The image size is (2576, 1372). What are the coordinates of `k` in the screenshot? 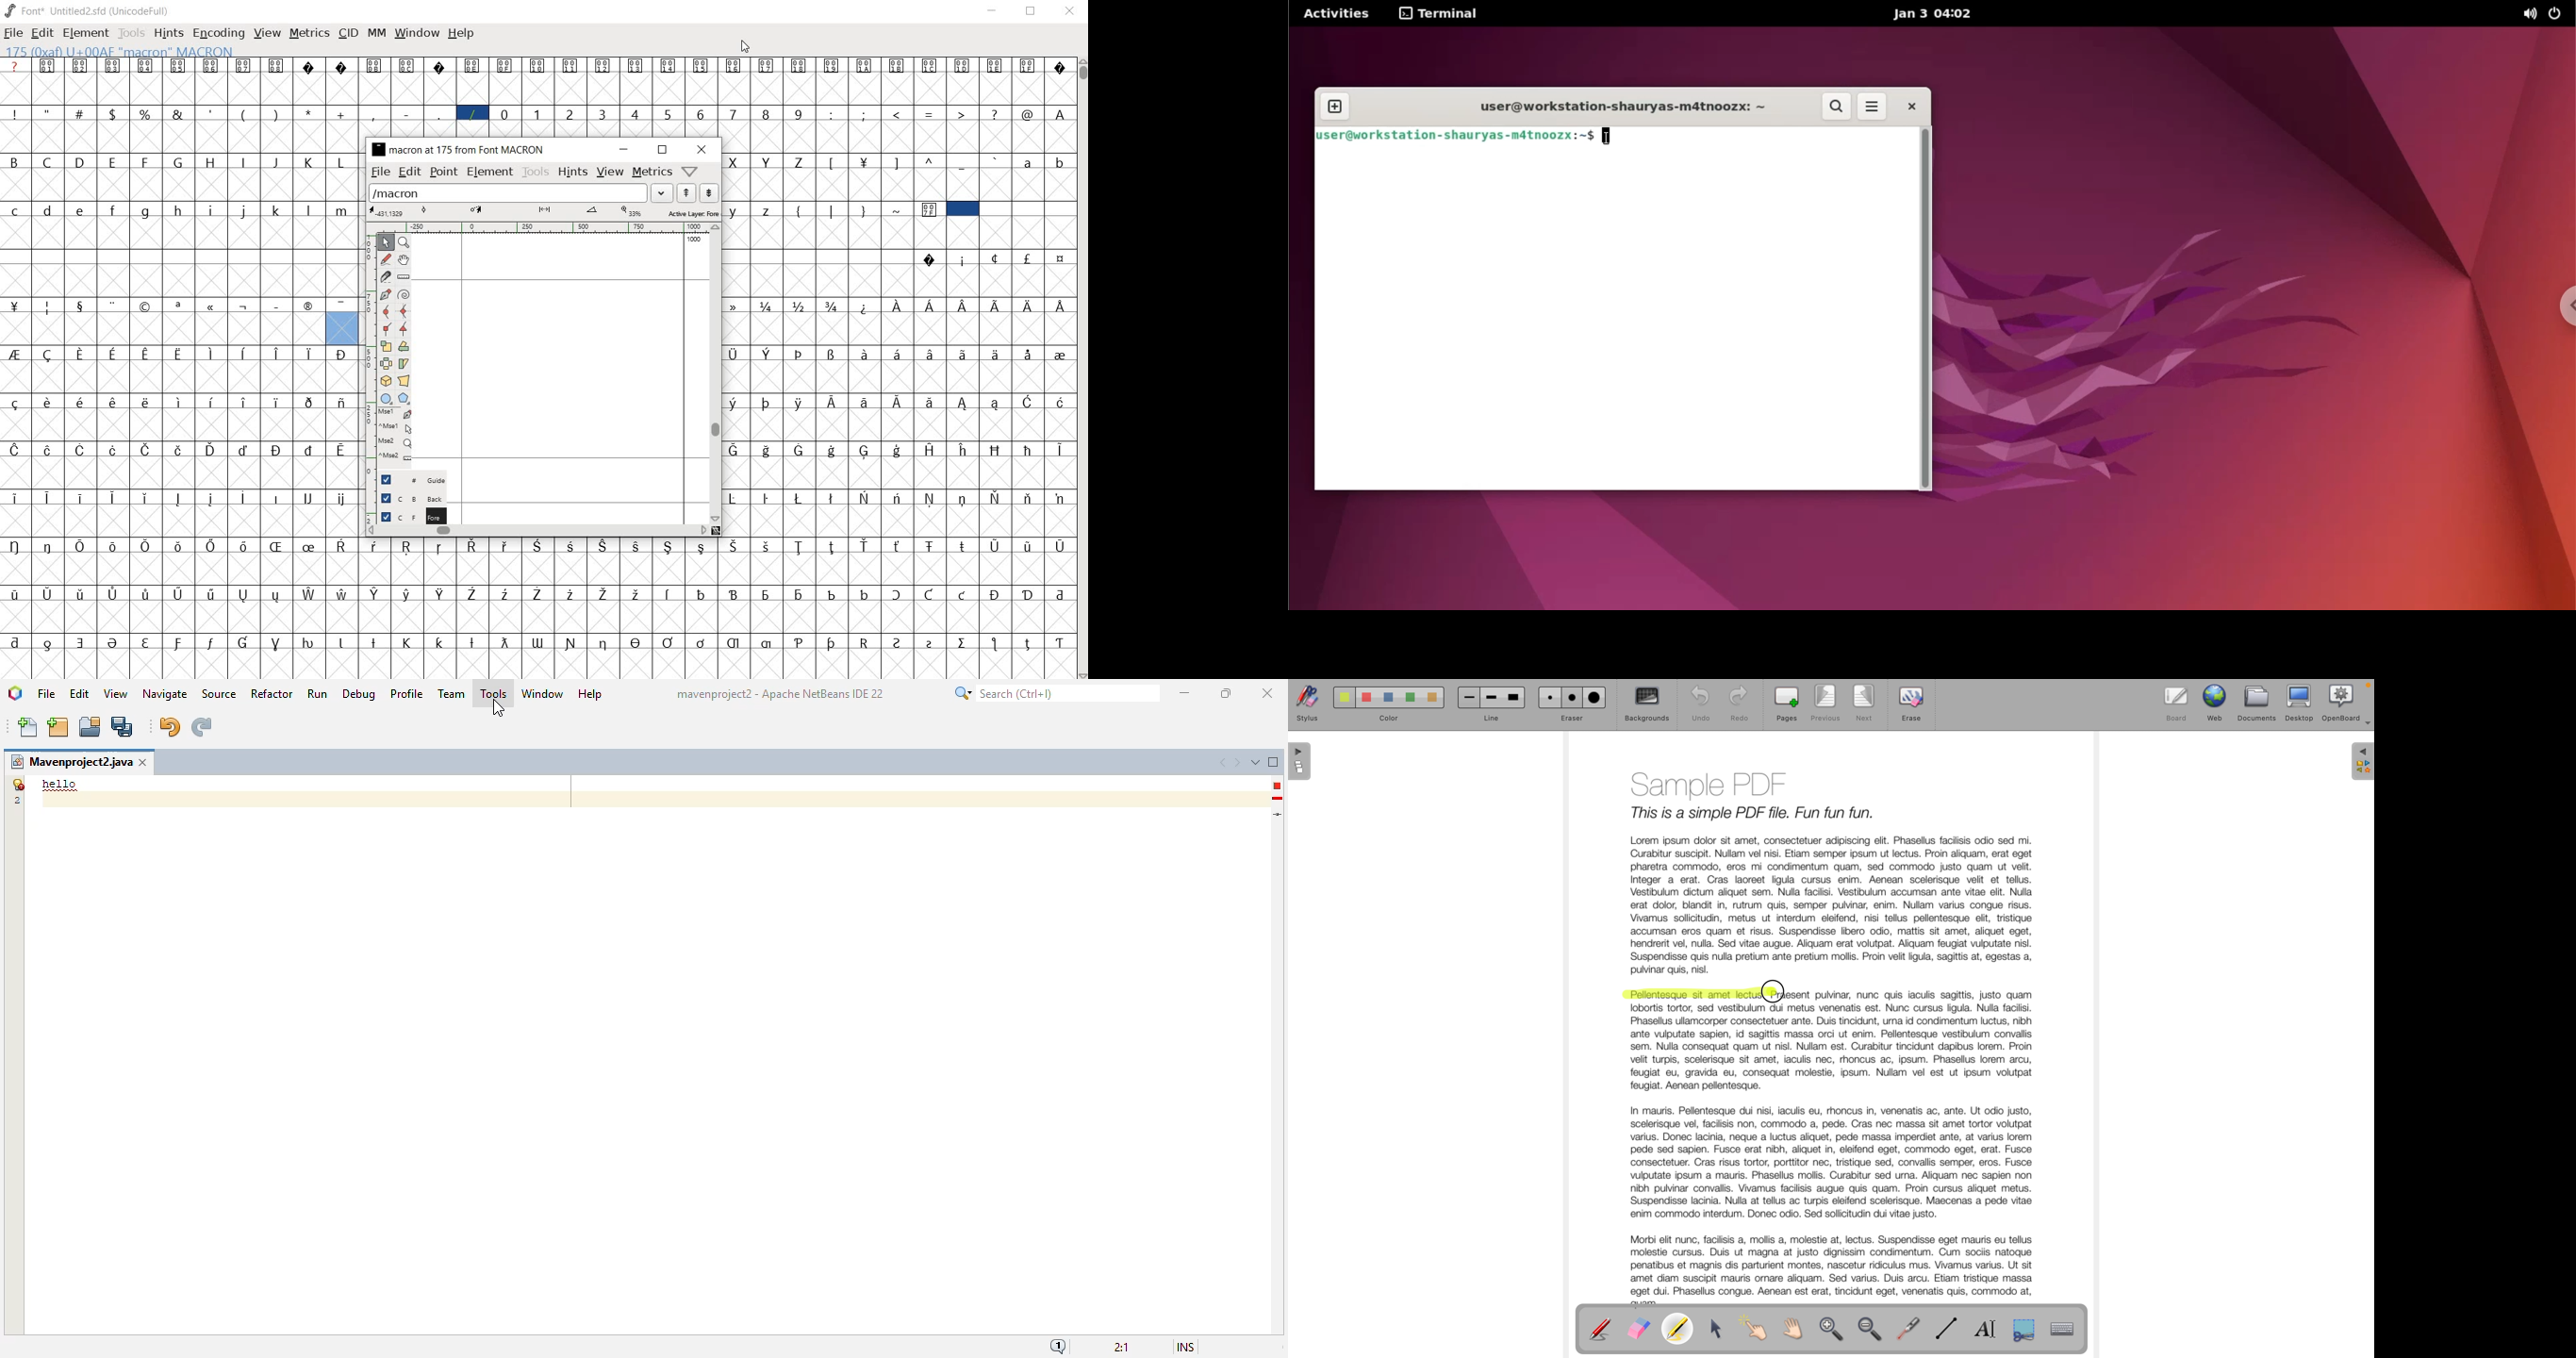 It's located at (277, 209).